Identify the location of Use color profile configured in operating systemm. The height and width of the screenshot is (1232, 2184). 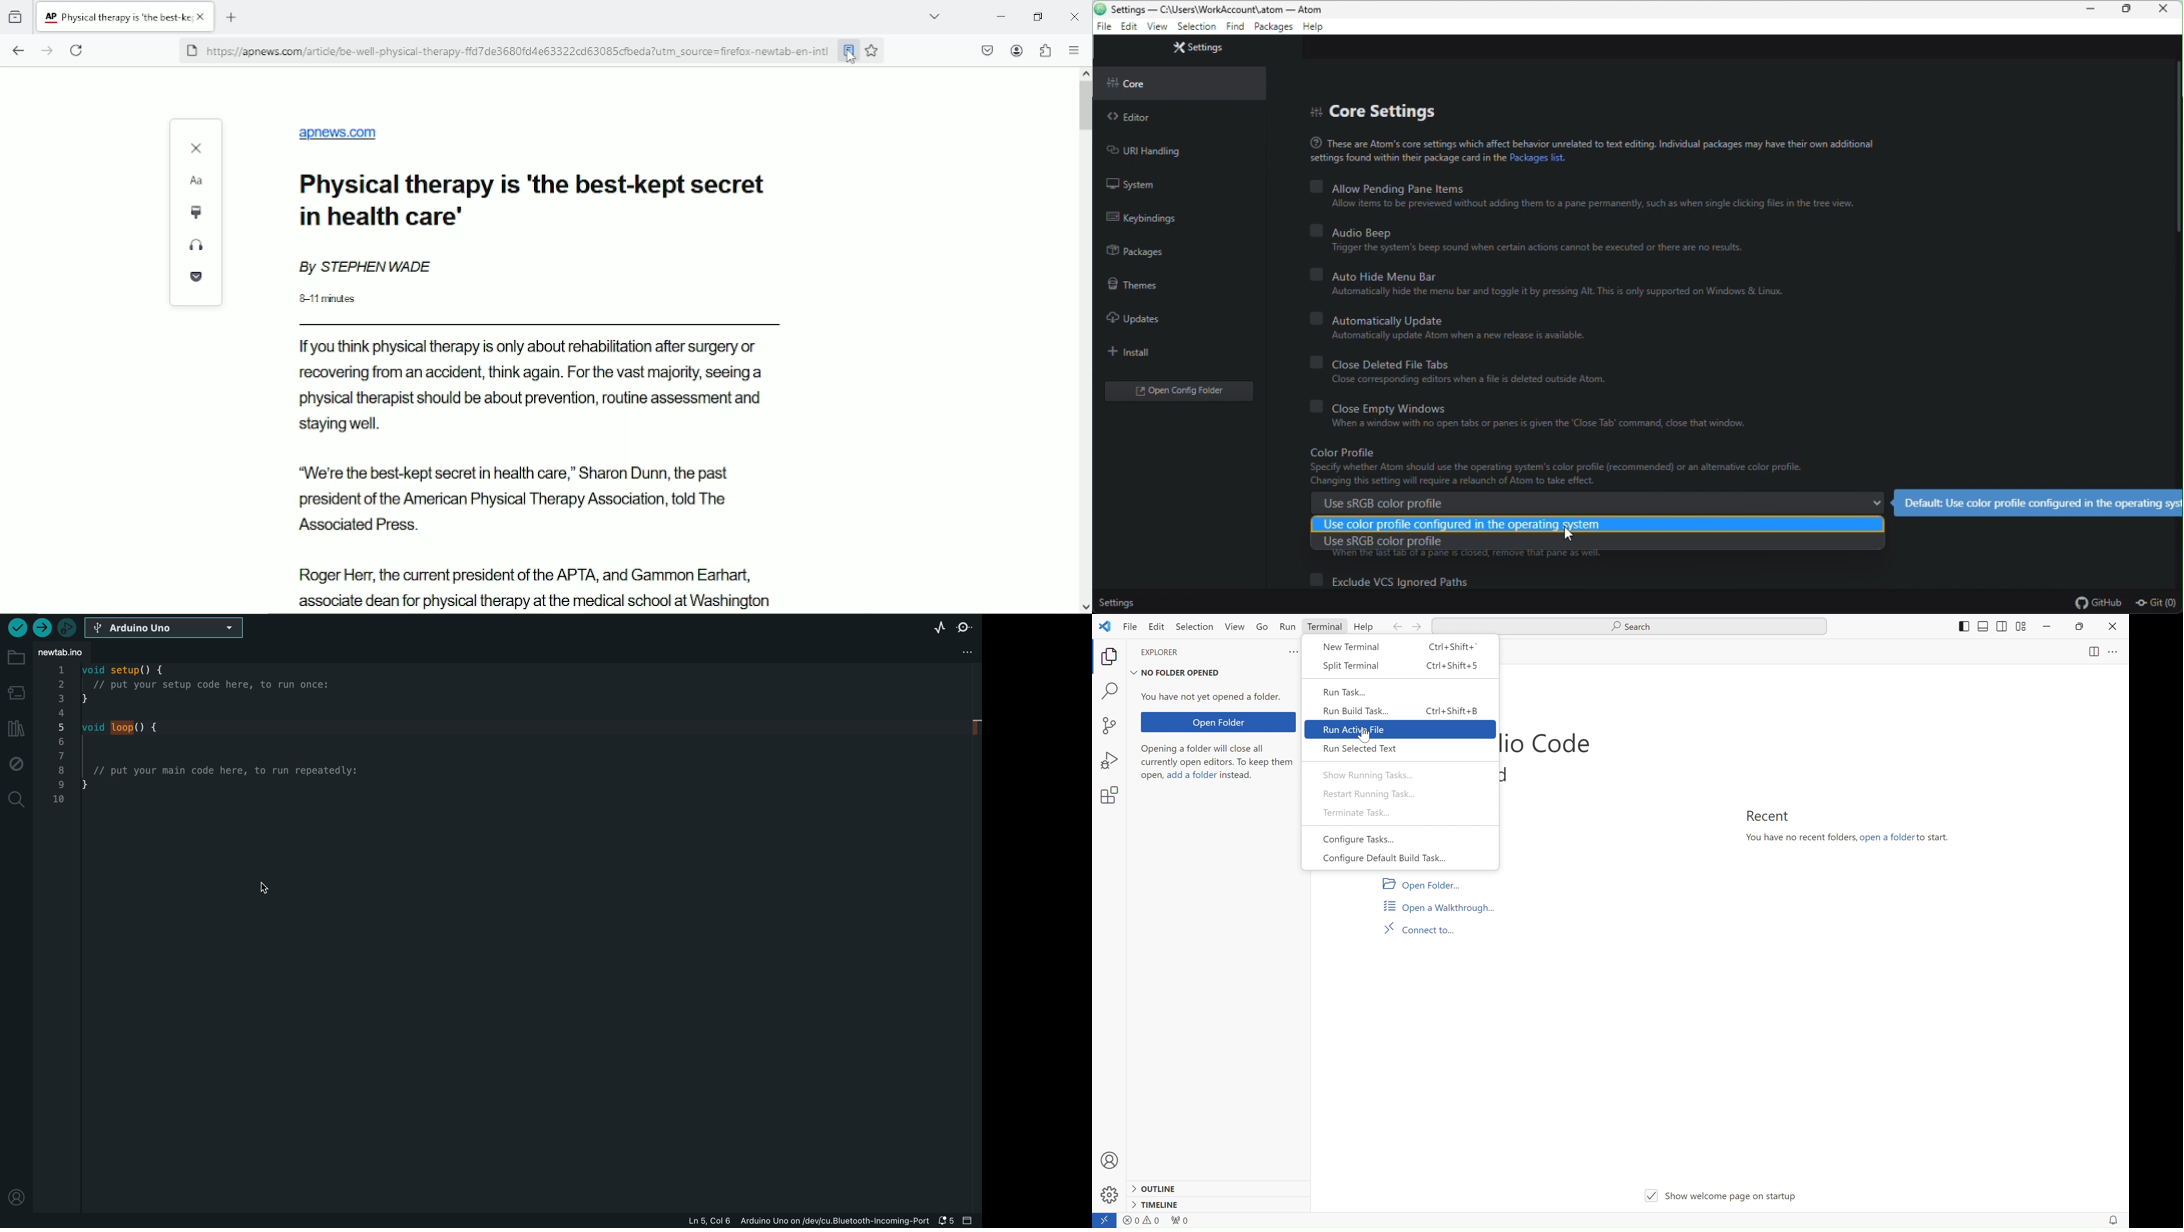
(1599, 524).